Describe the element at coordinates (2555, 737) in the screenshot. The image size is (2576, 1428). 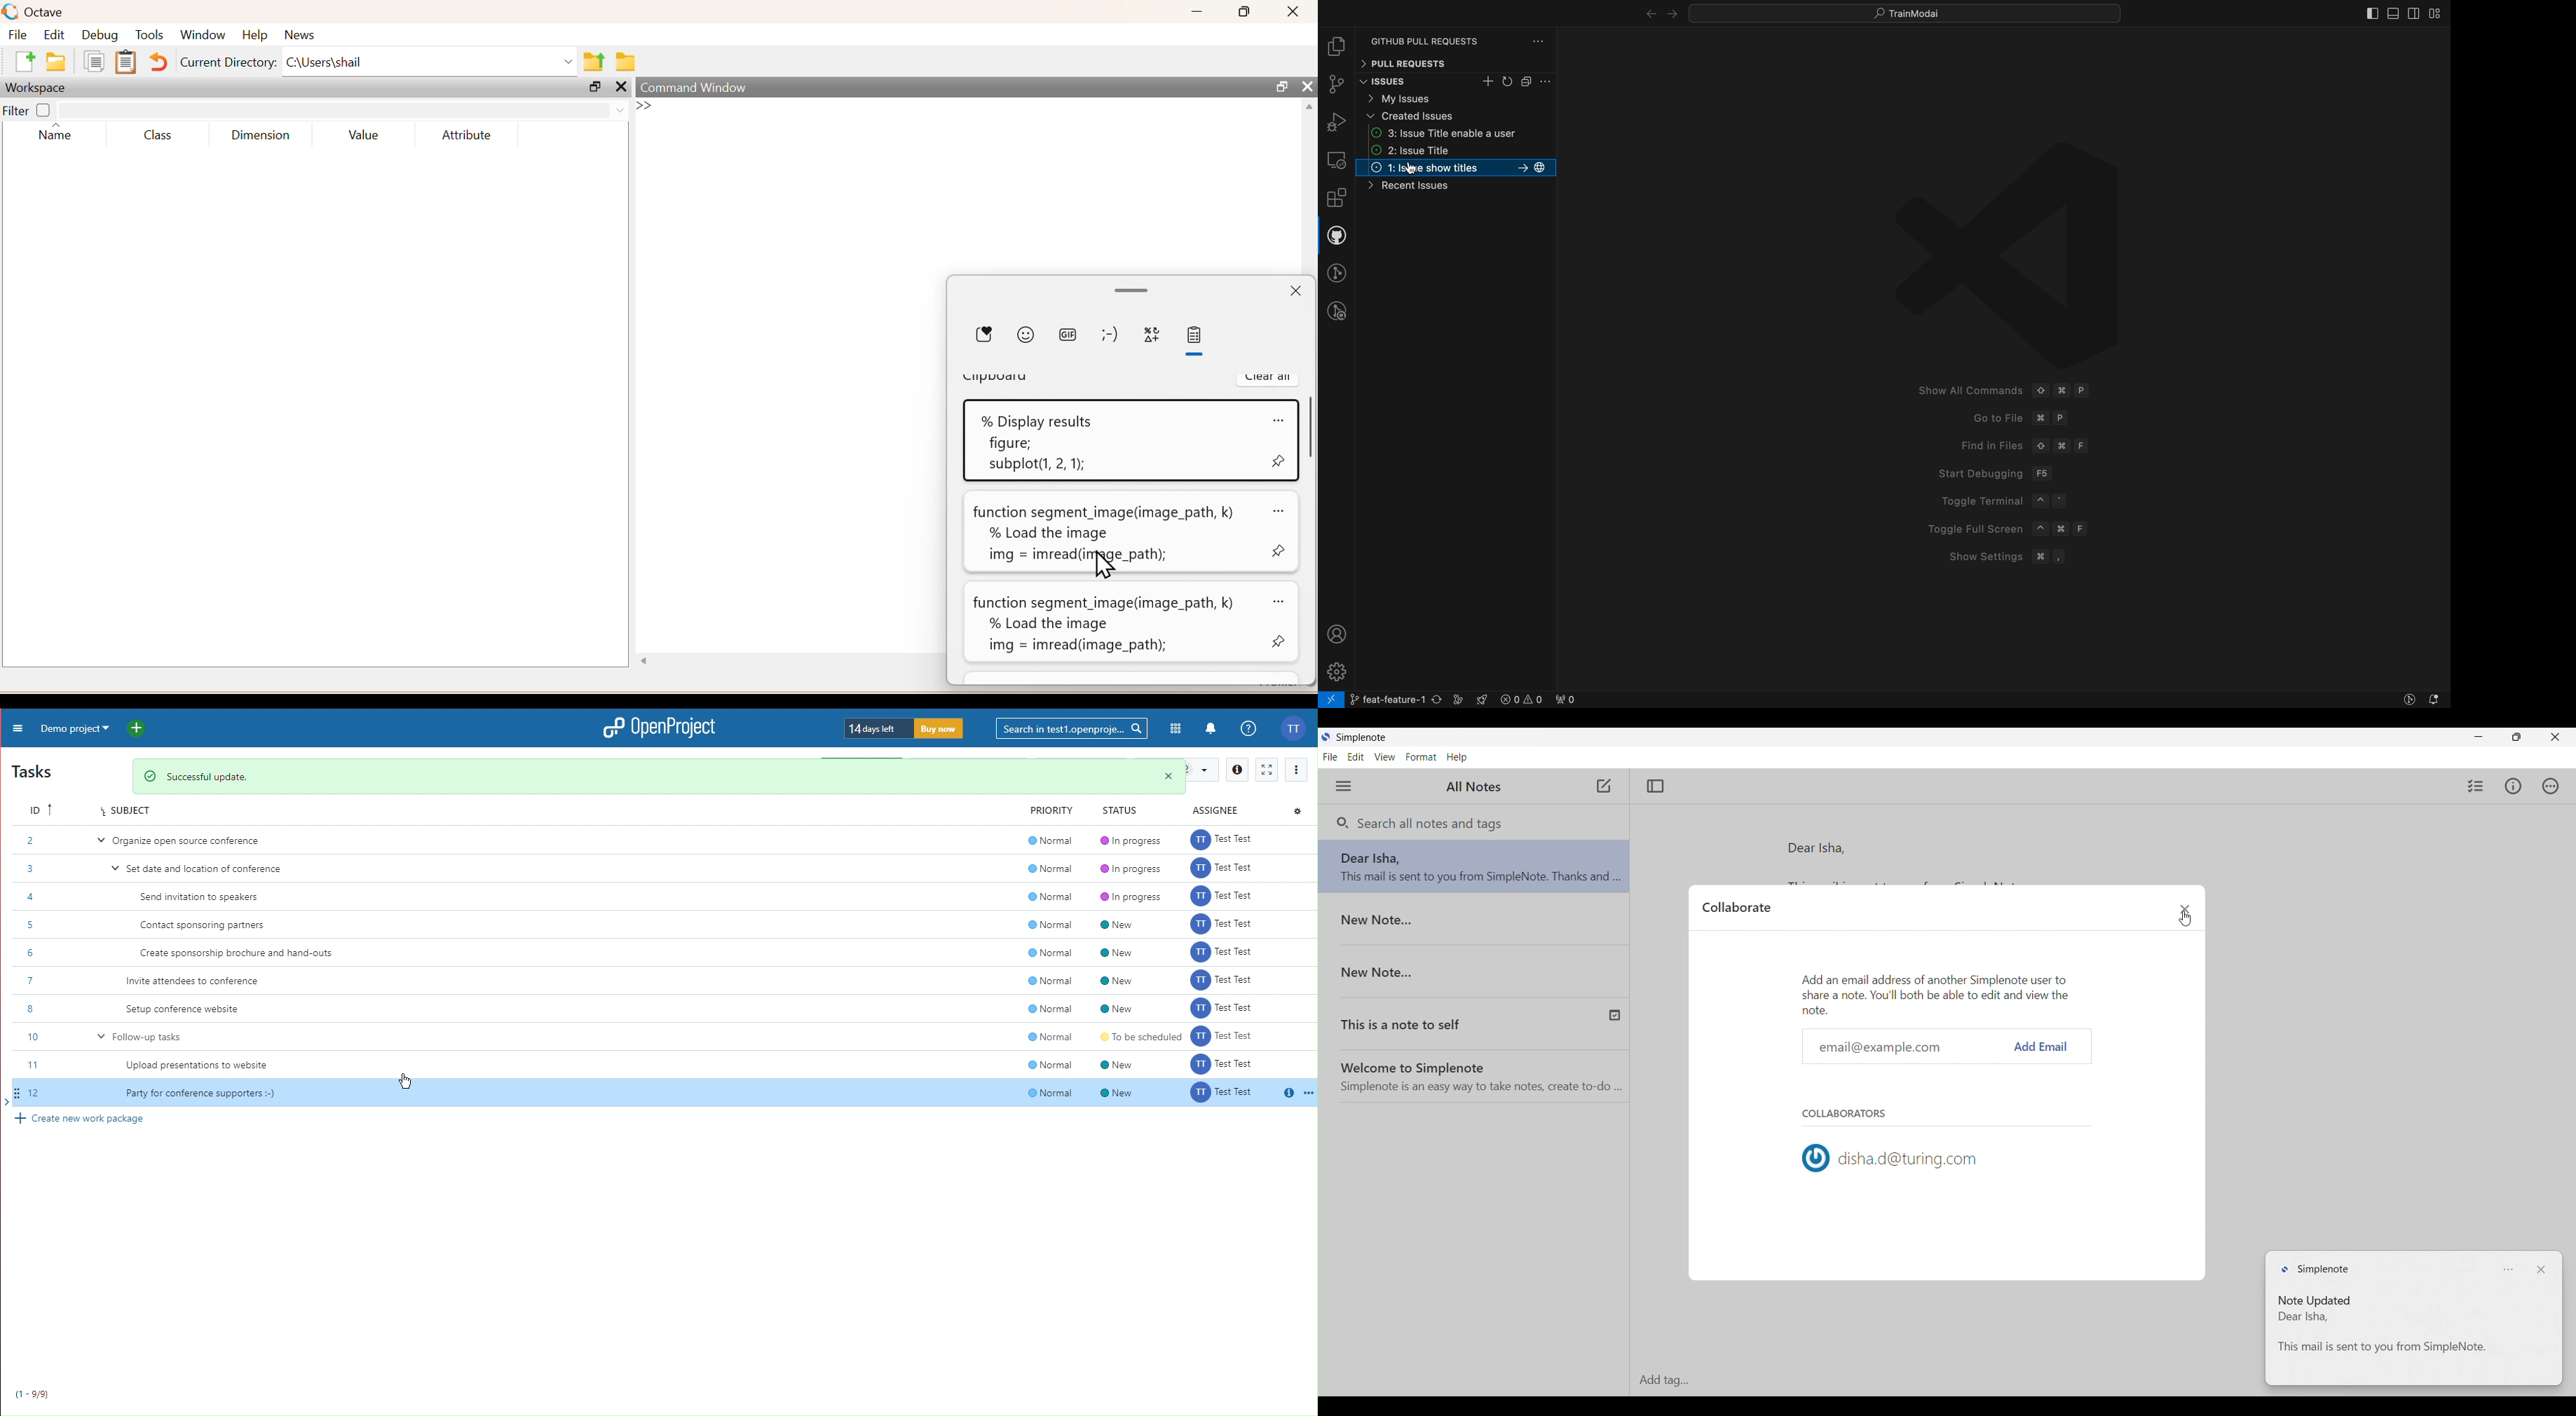
I see `Close interface` at that location.